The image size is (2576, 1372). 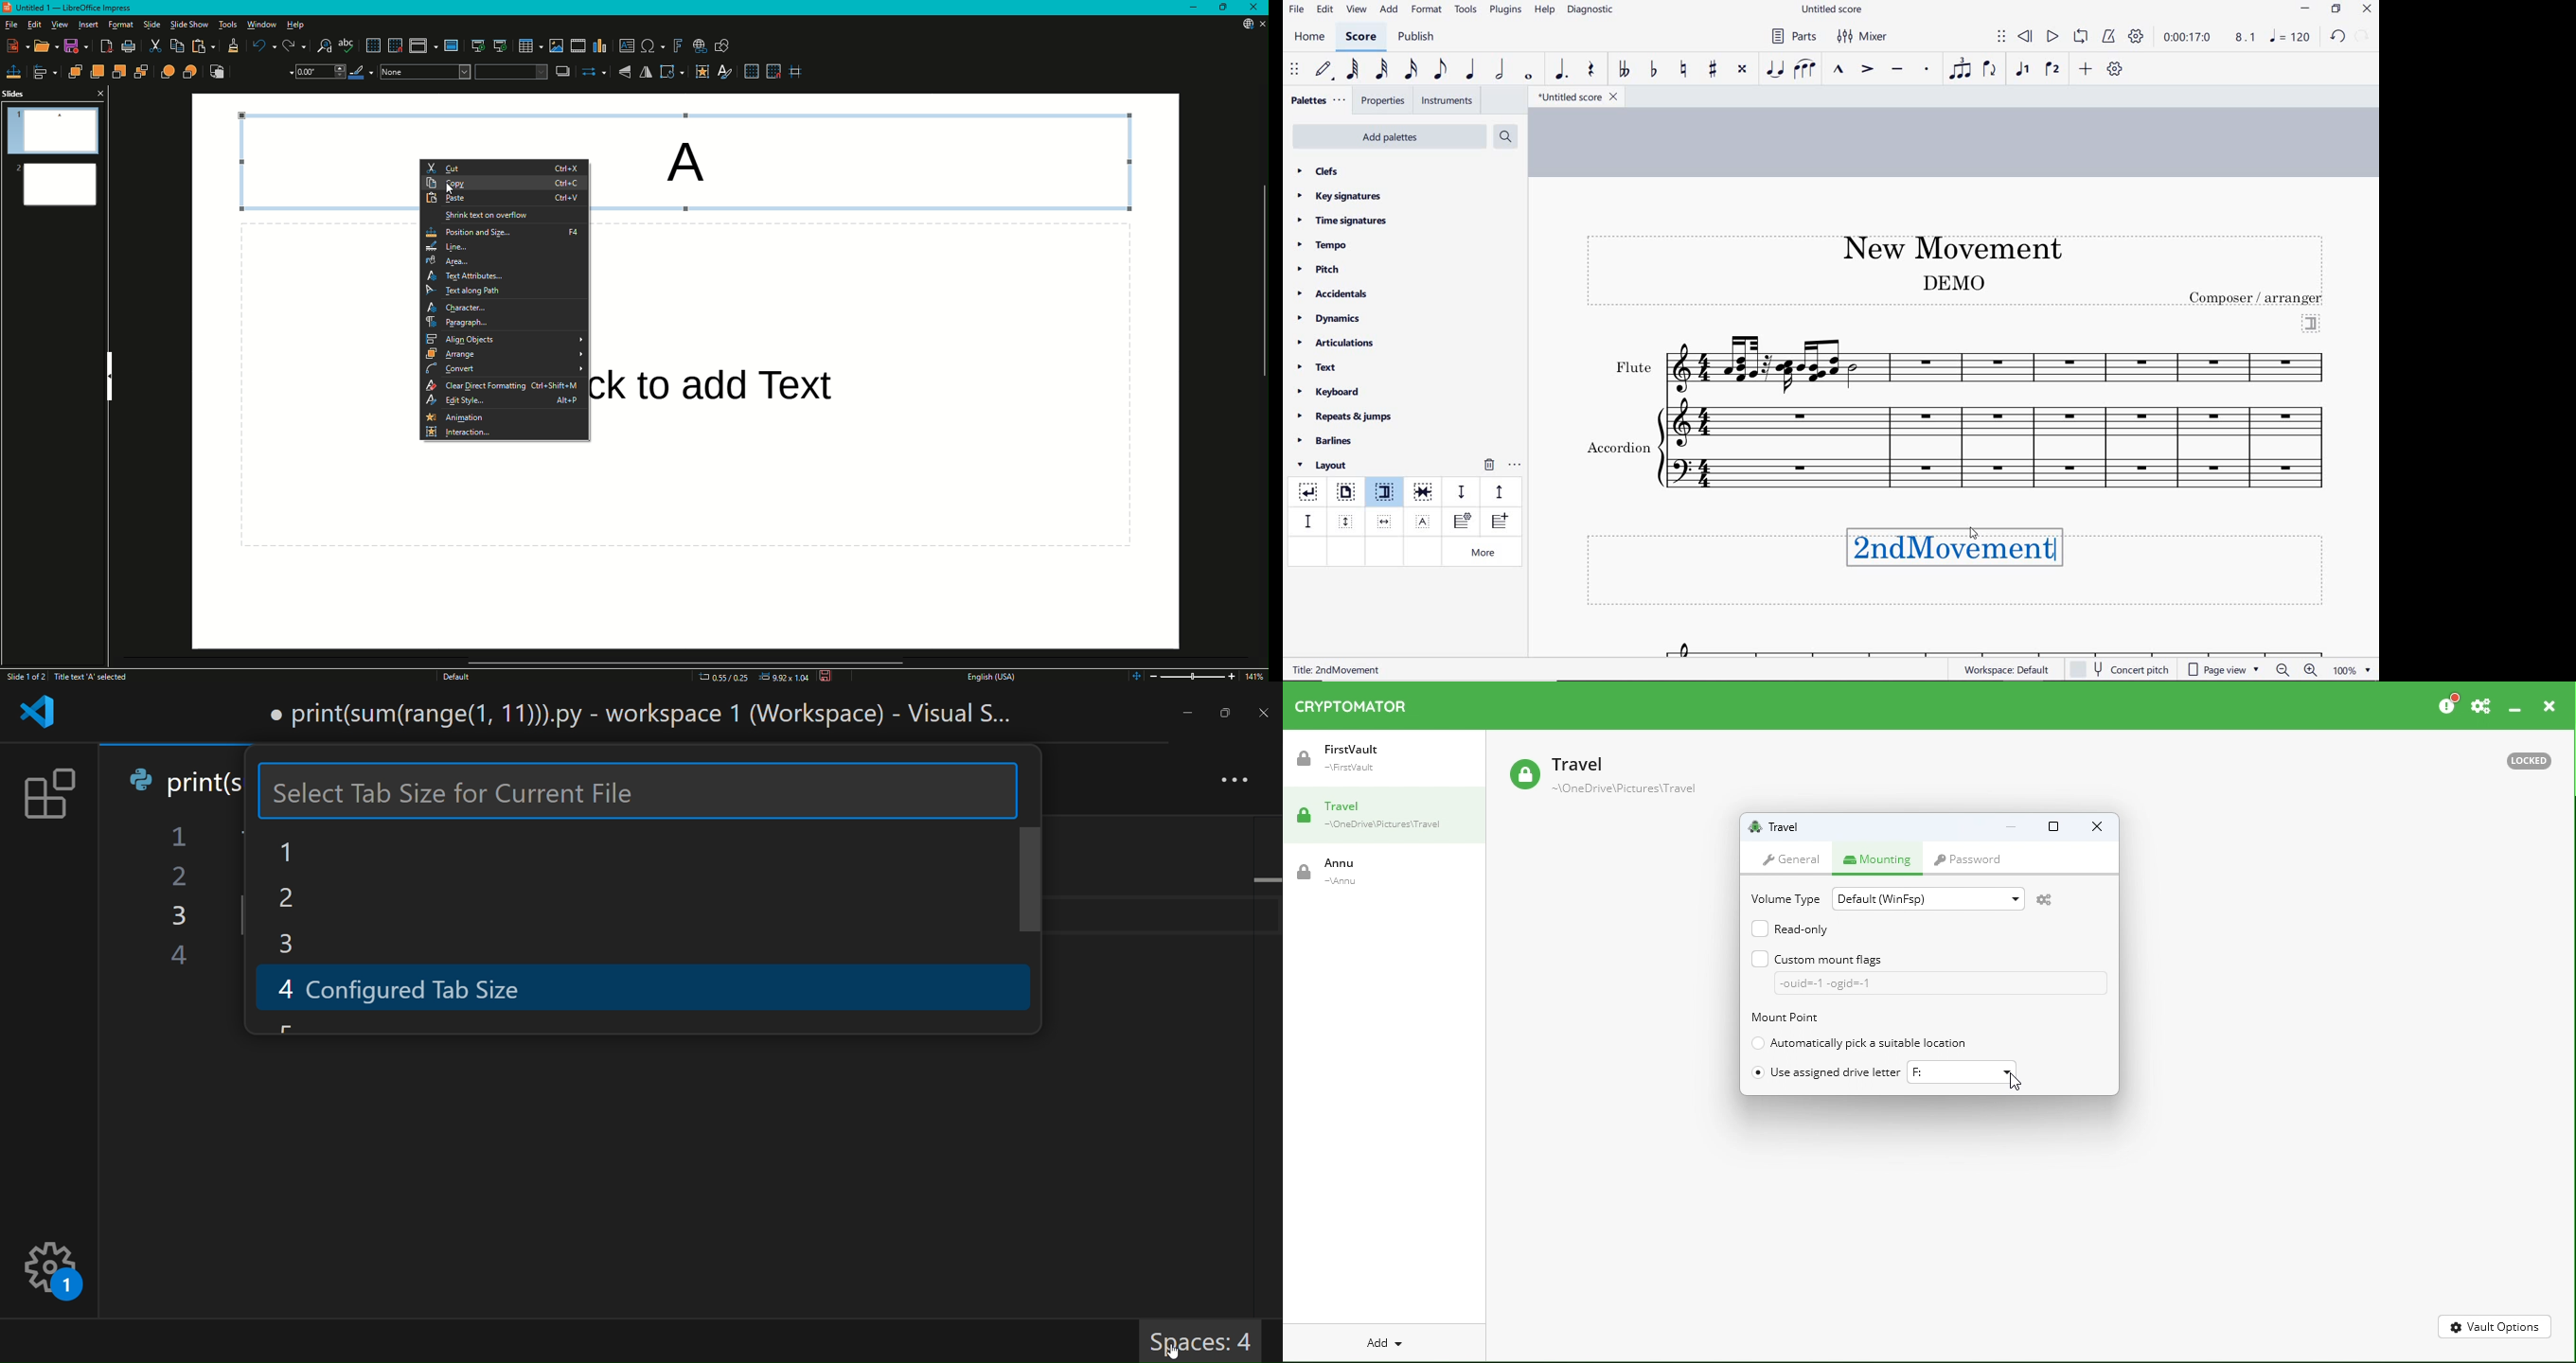 What do you see at coordinates (503, 292) in the screenshot?
I see `Text Along Path` at bounding box center [503, 292].